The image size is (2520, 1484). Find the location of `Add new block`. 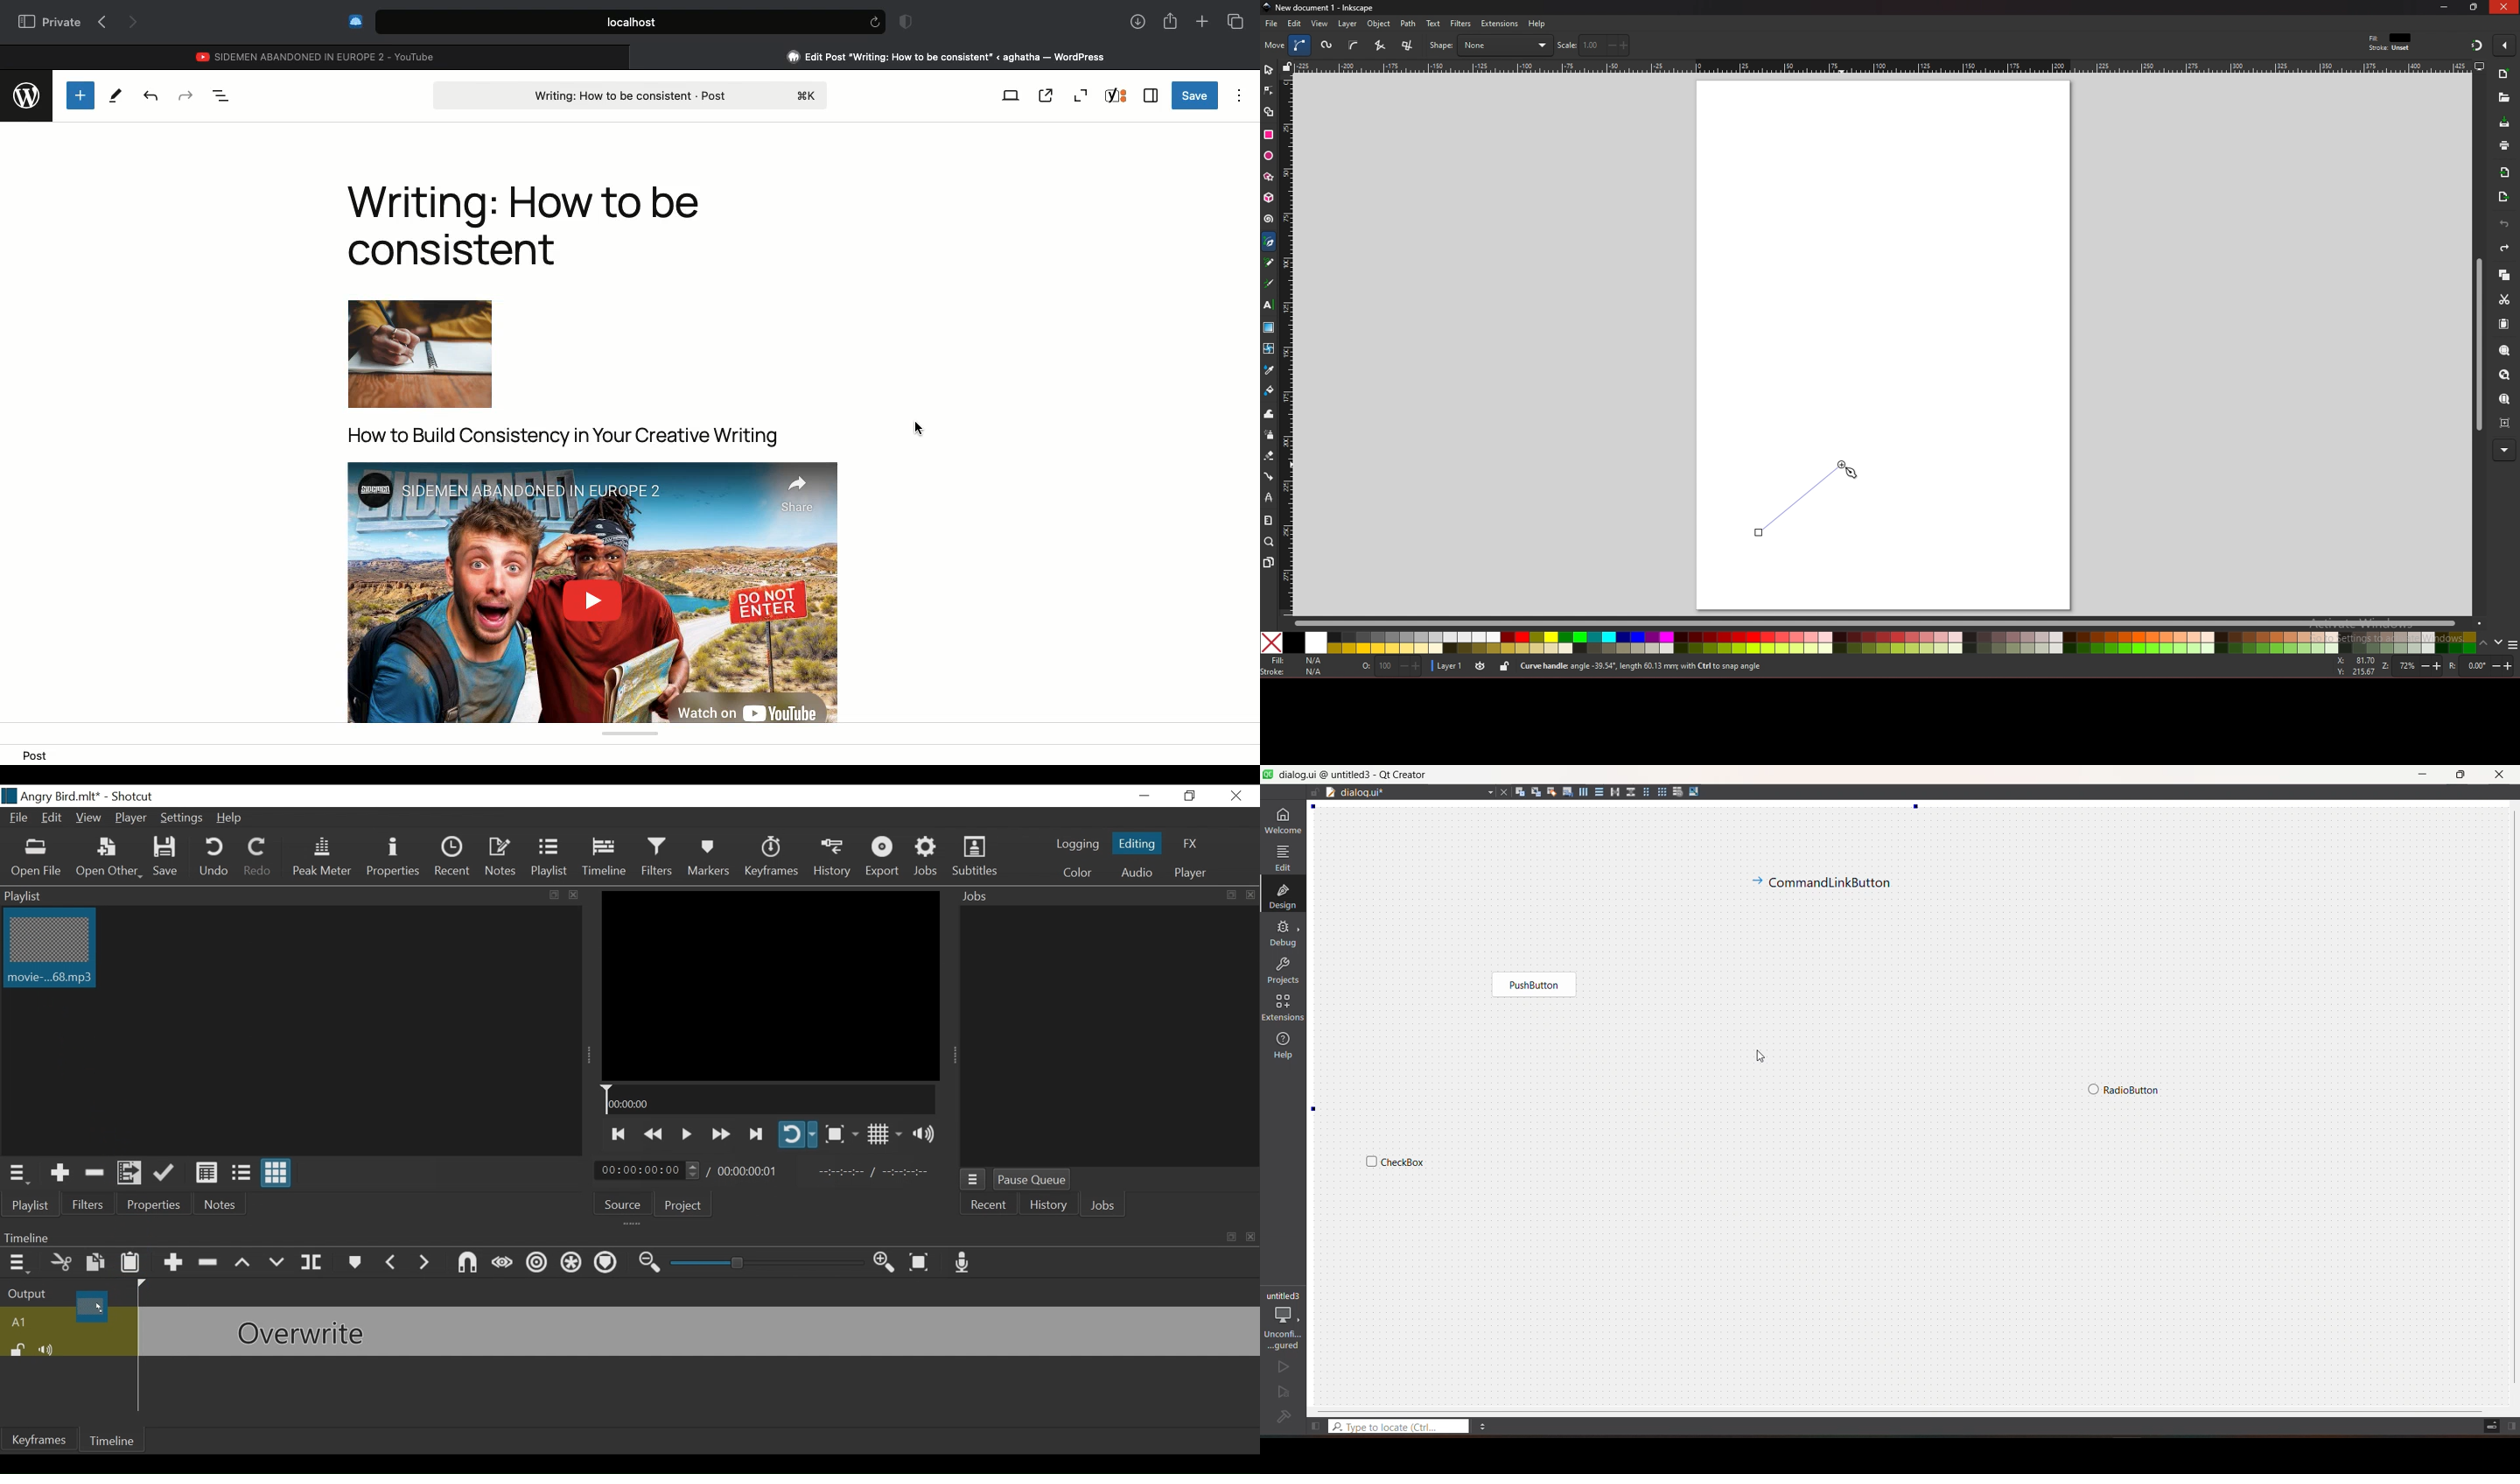

Add new block is located at coordinates (79, 95).